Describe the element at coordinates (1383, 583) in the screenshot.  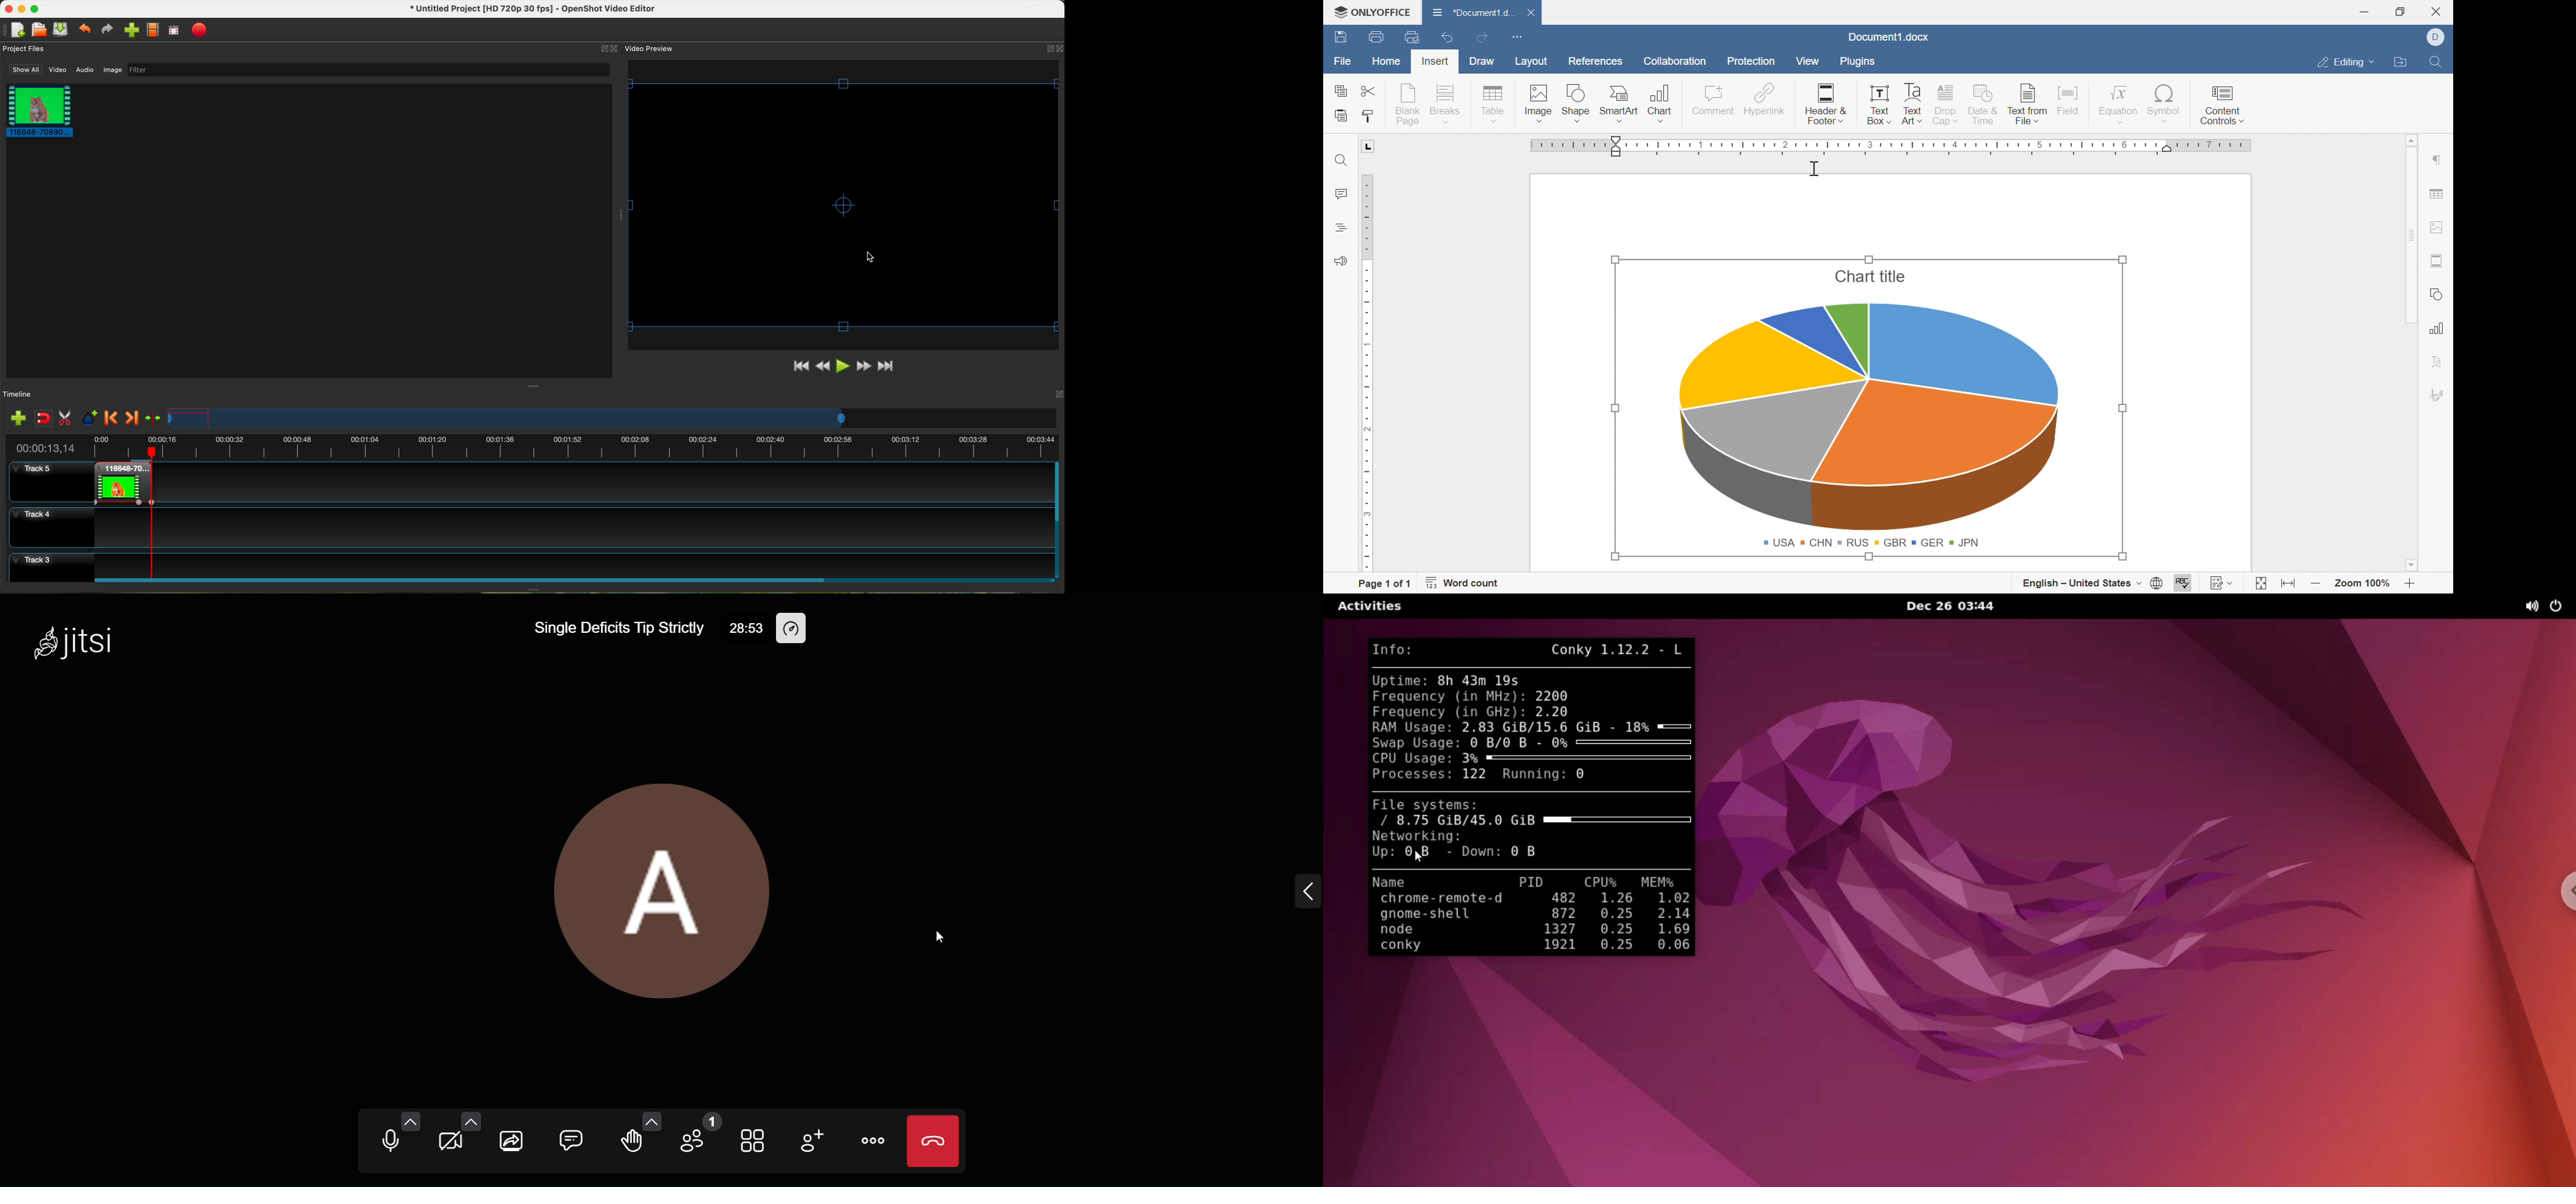
I see `Page 1 of 1` at that location.